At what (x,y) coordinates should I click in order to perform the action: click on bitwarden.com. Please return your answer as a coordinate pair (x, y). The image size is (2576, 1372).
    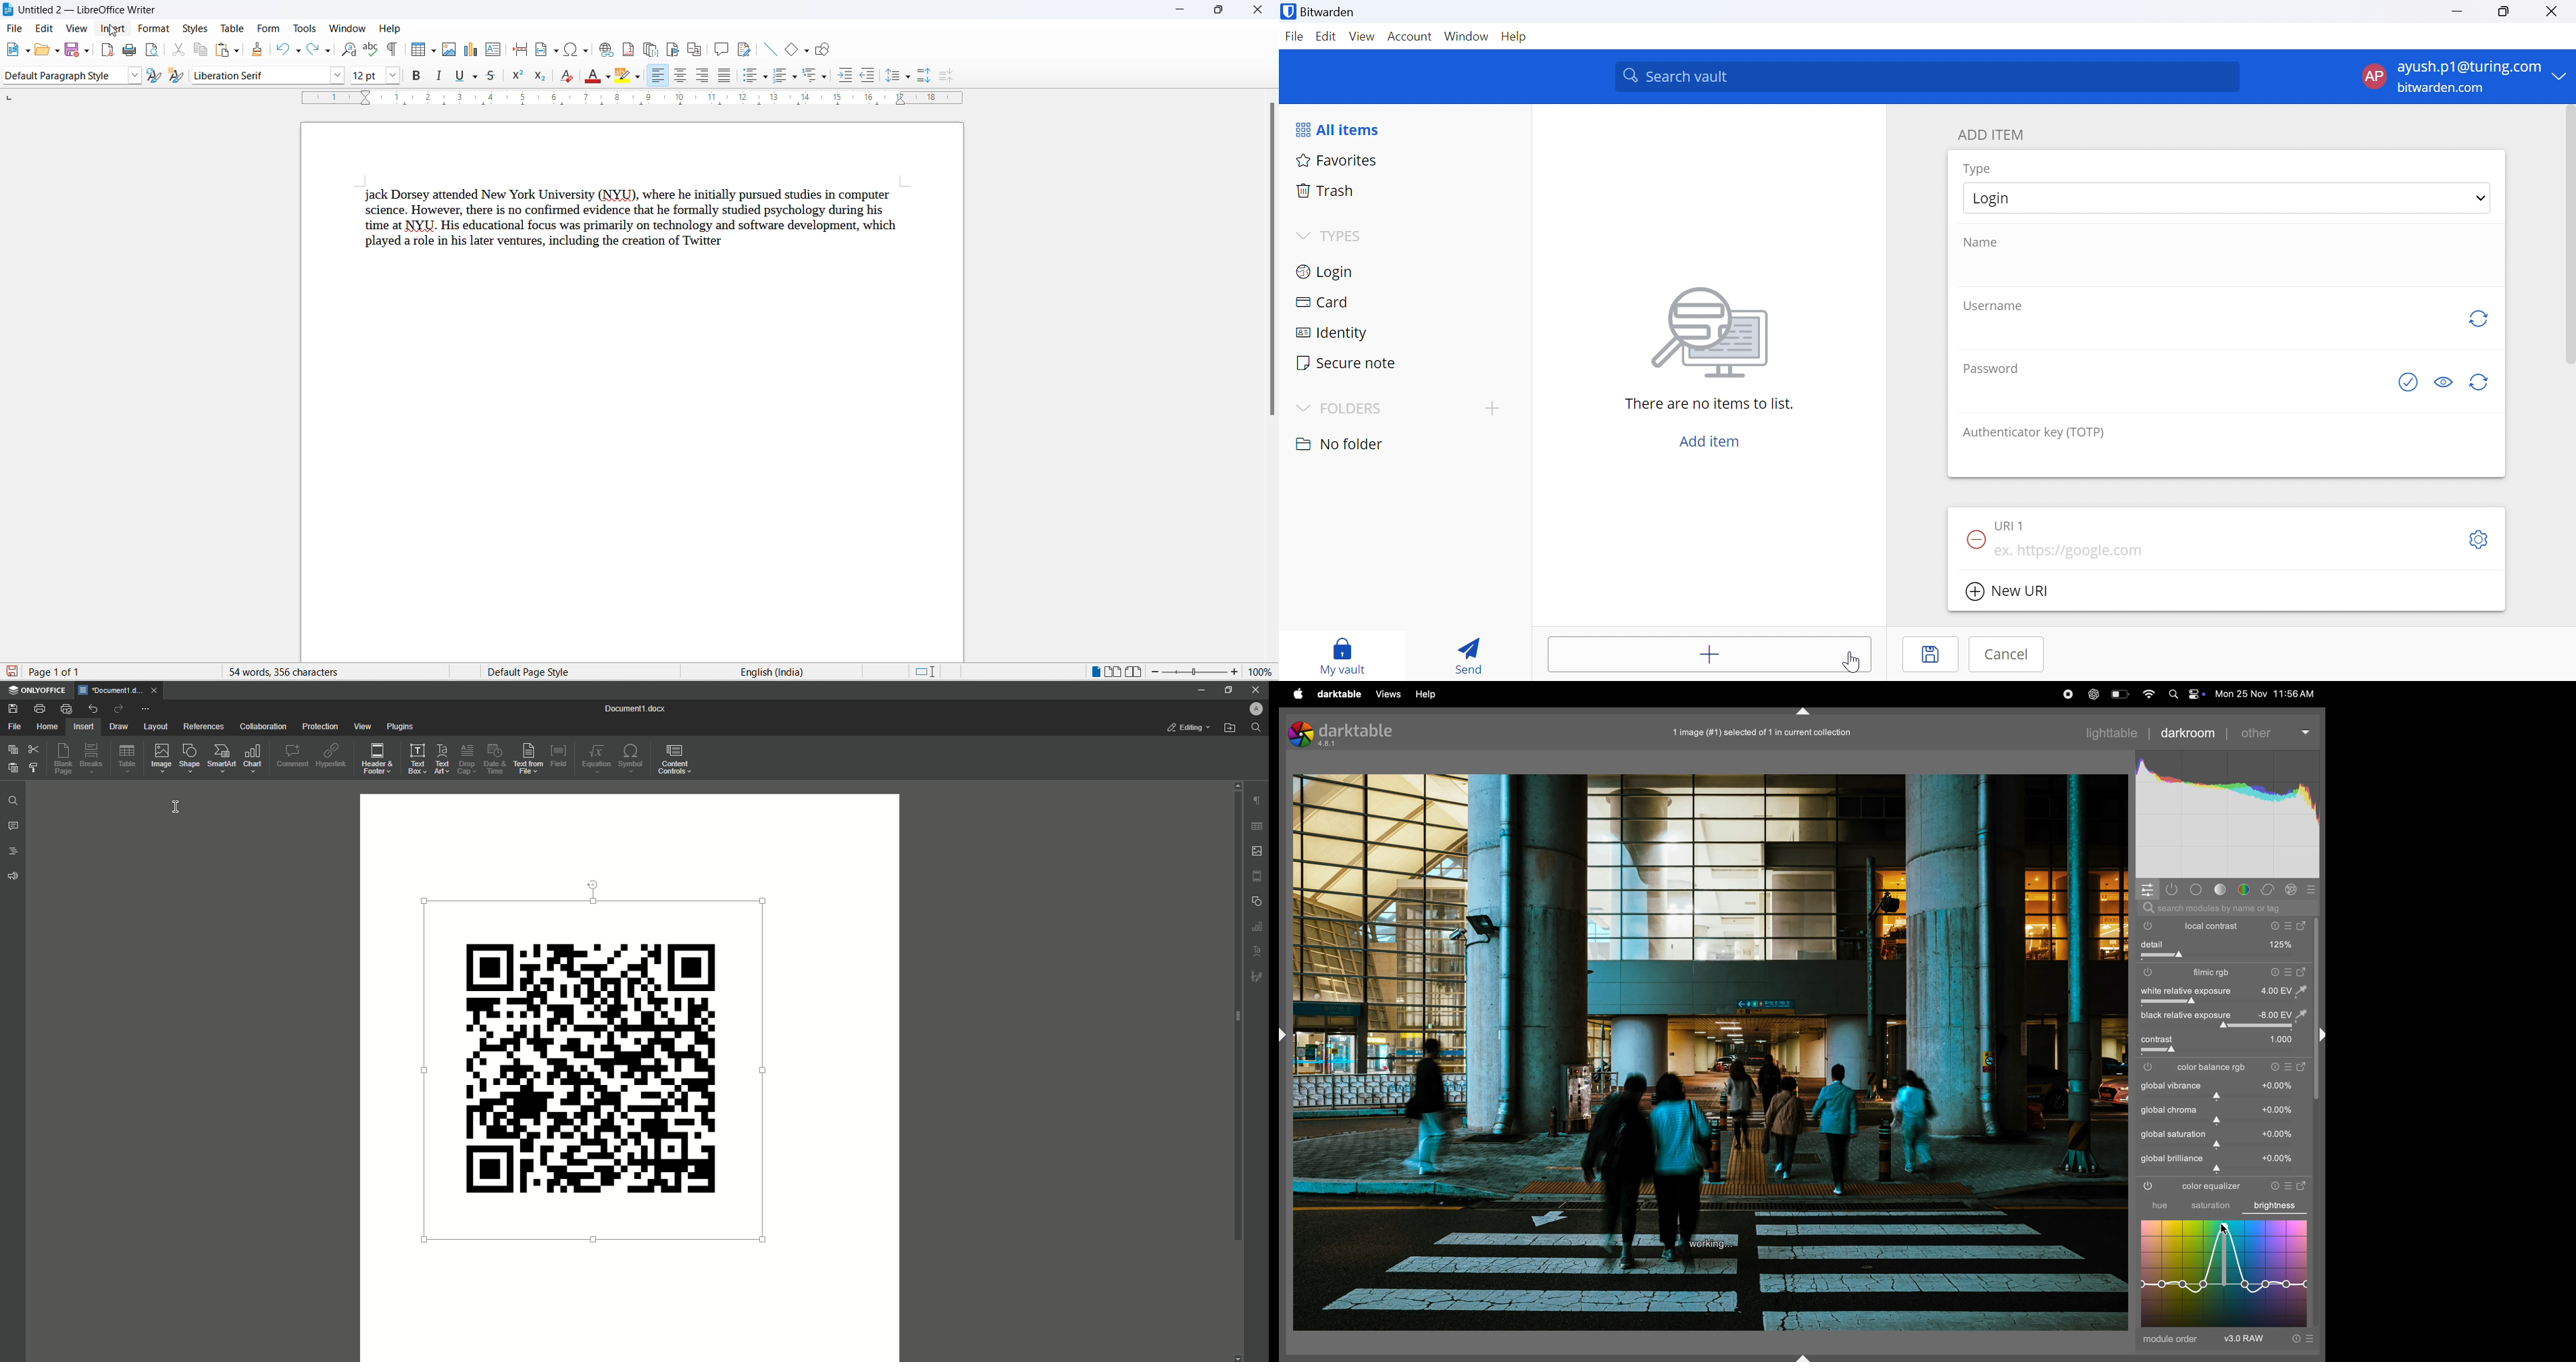
    Looking at the image, I should click on (2441, 87).